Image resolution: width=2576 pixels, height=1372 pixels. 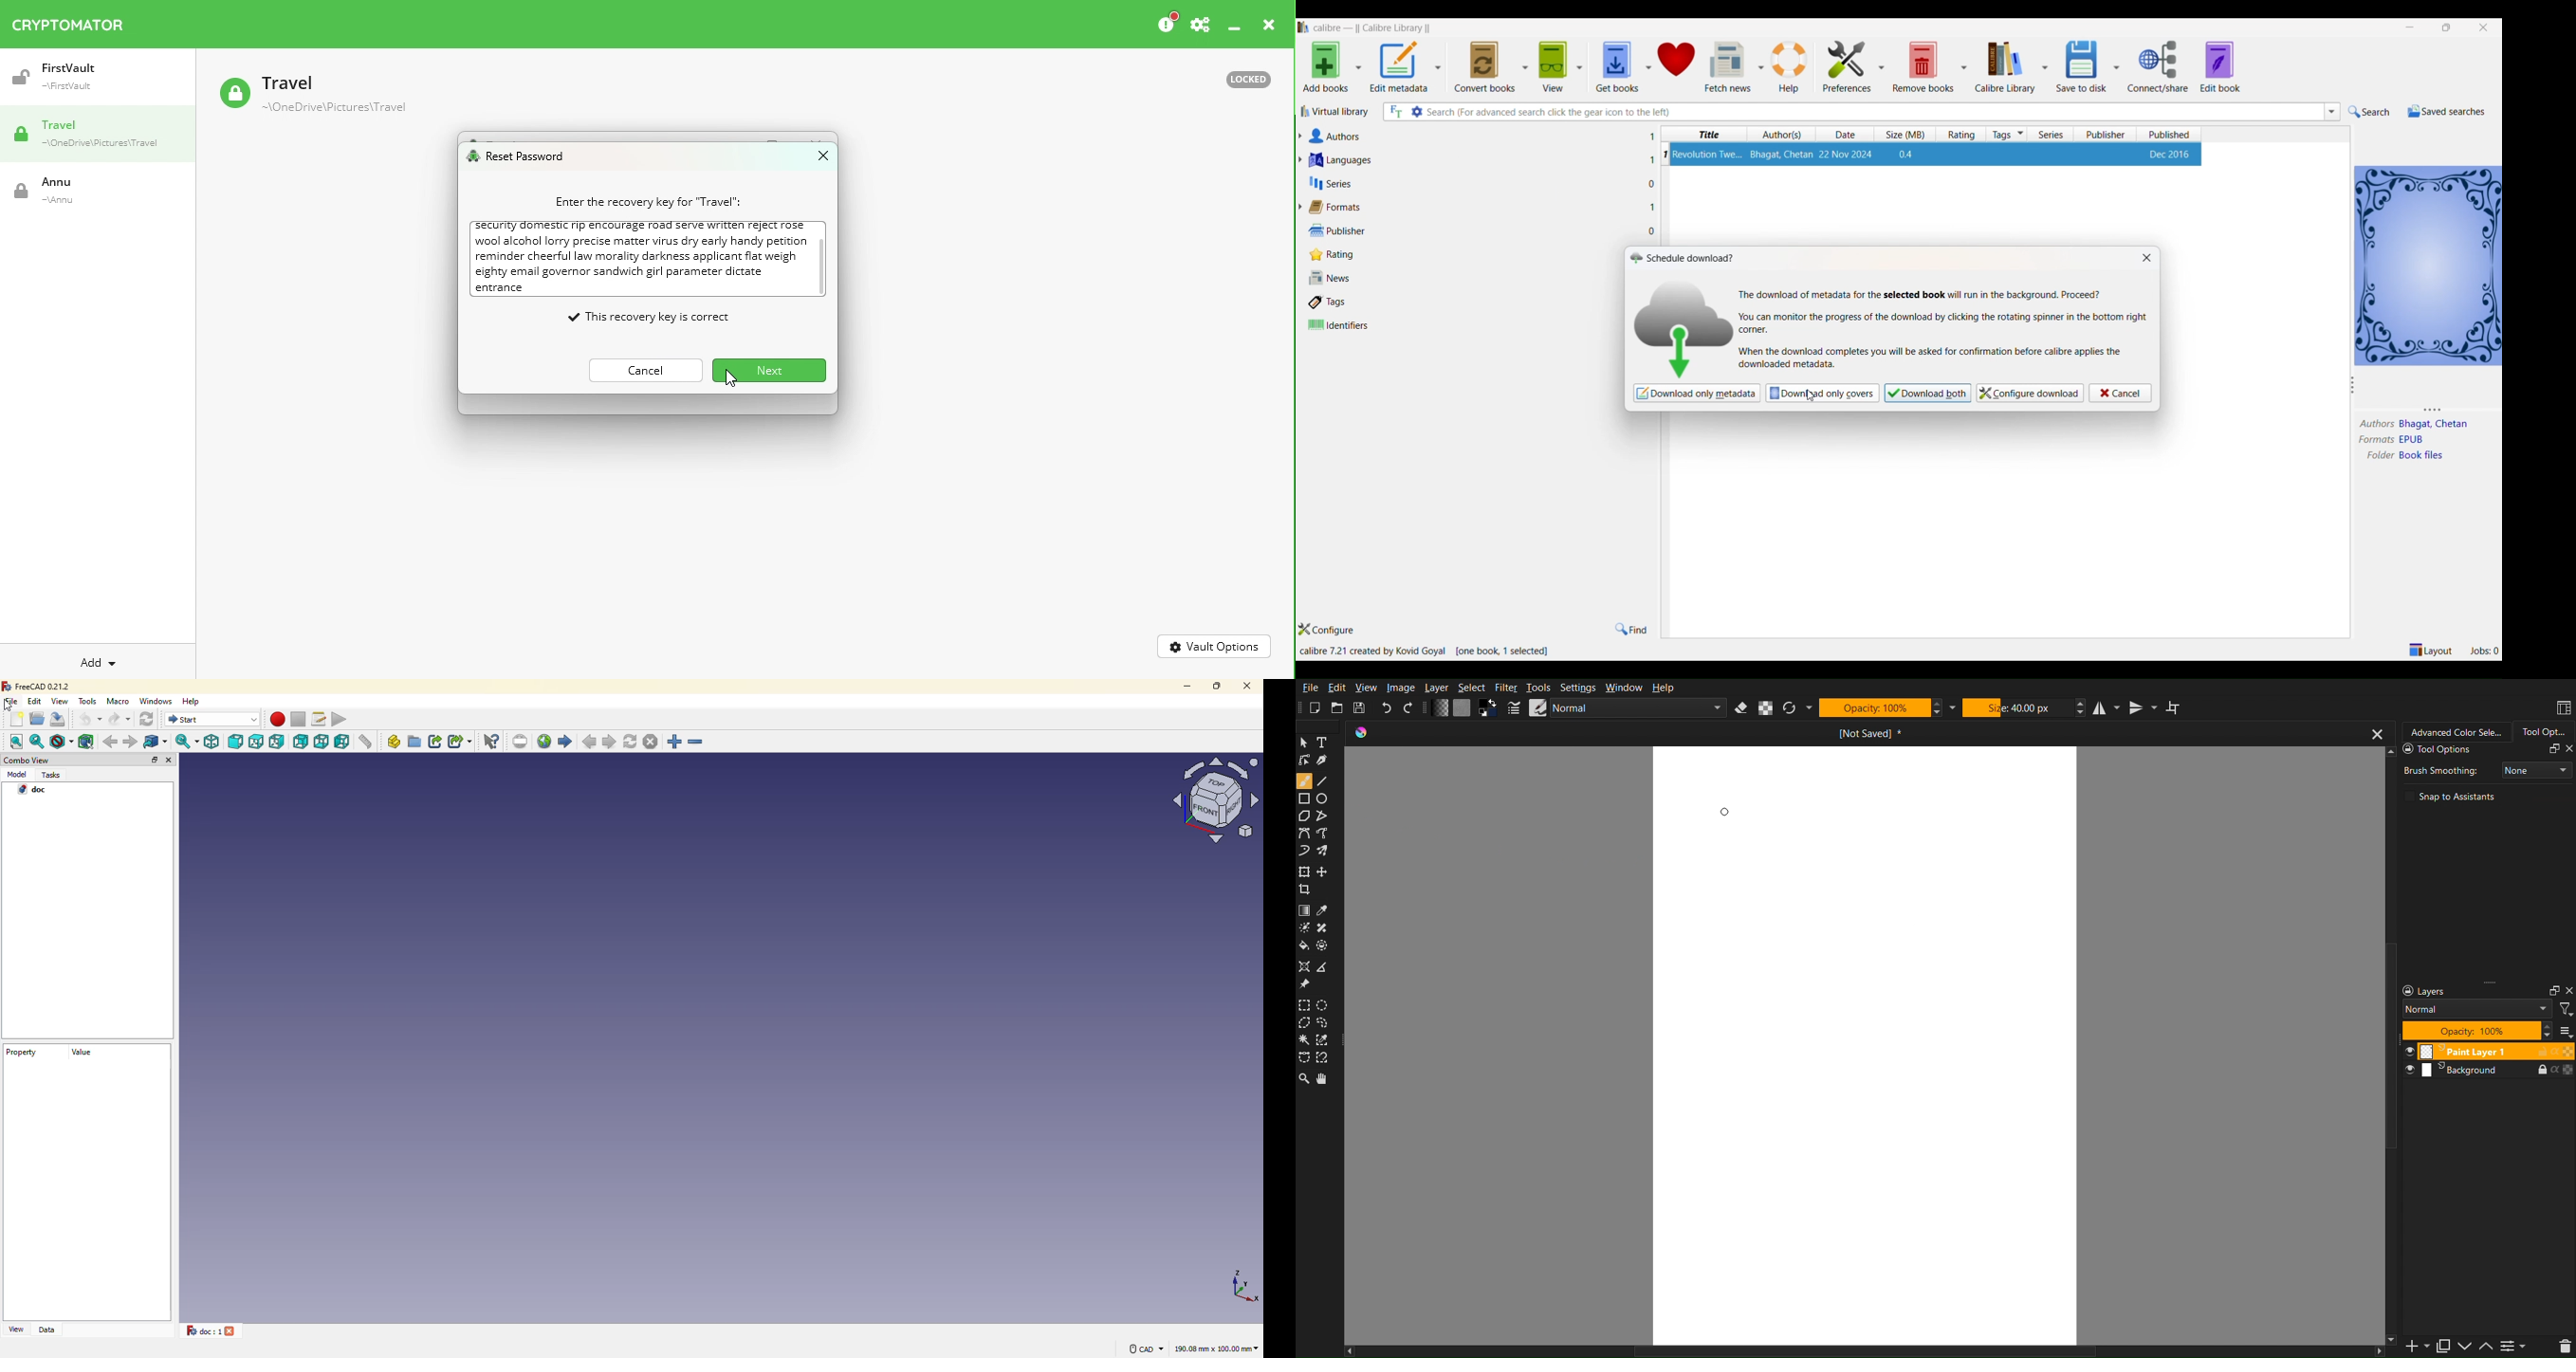 I want to click on data, so click(x=48, y=1330).